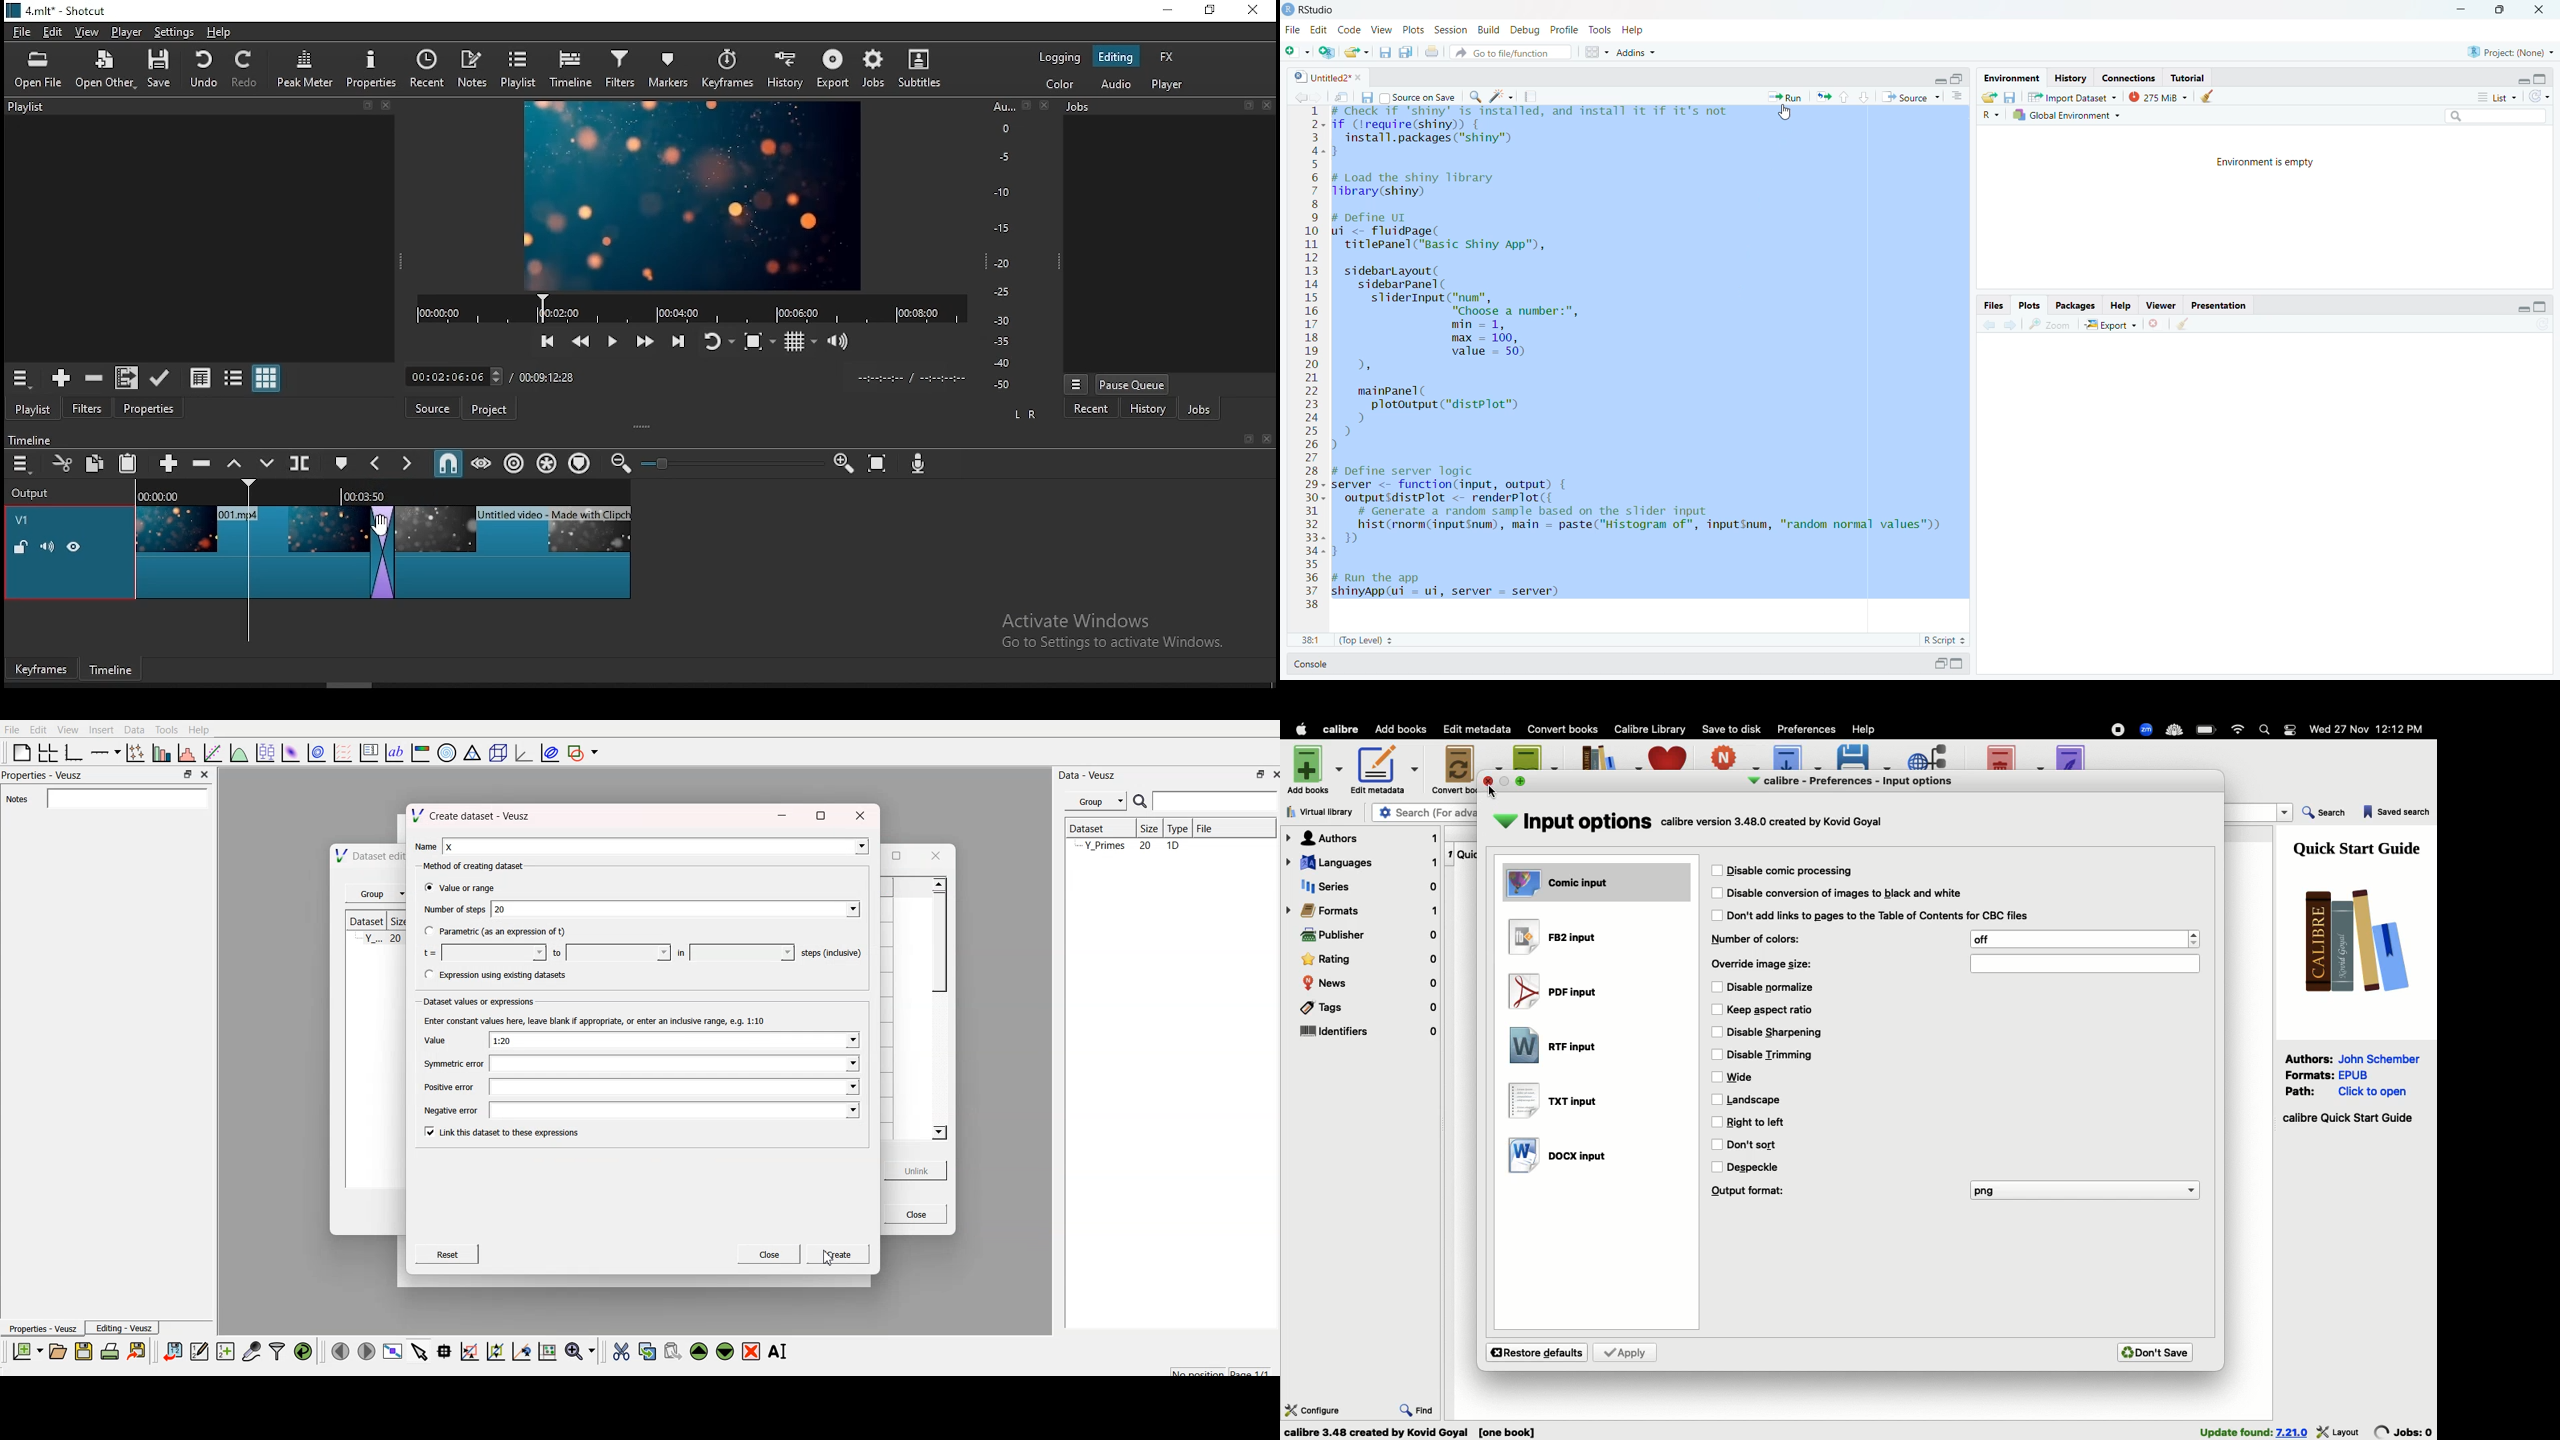  I want to click on Environment, so click(2012, 78).